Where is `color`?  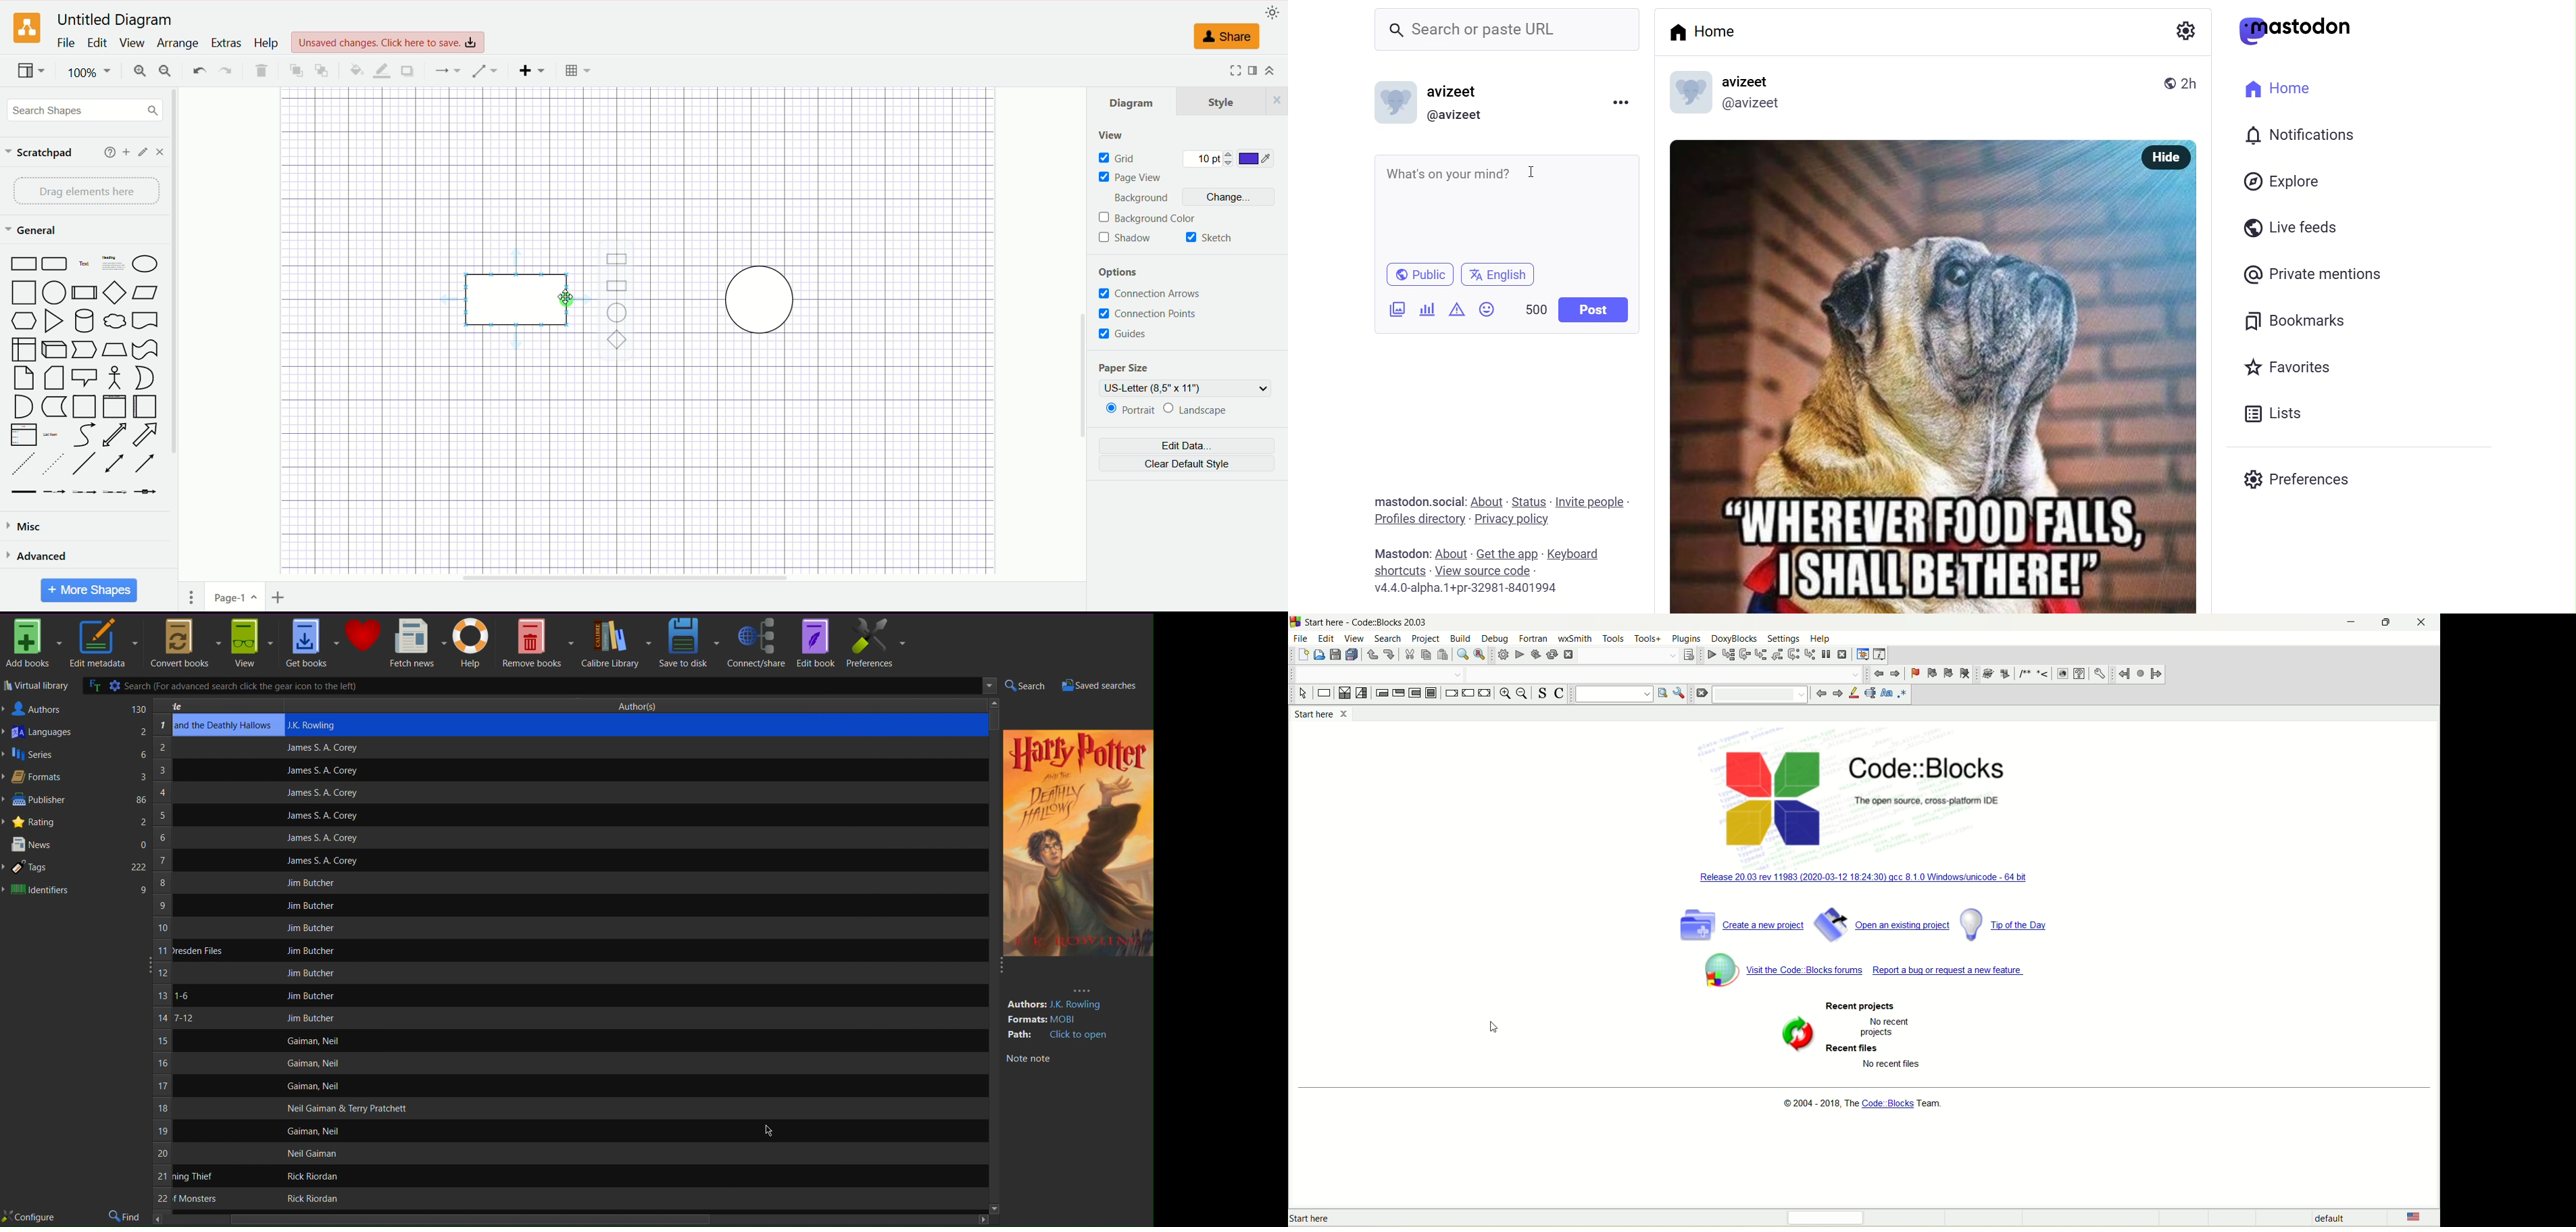
color is located at coordinates (1254, 157).